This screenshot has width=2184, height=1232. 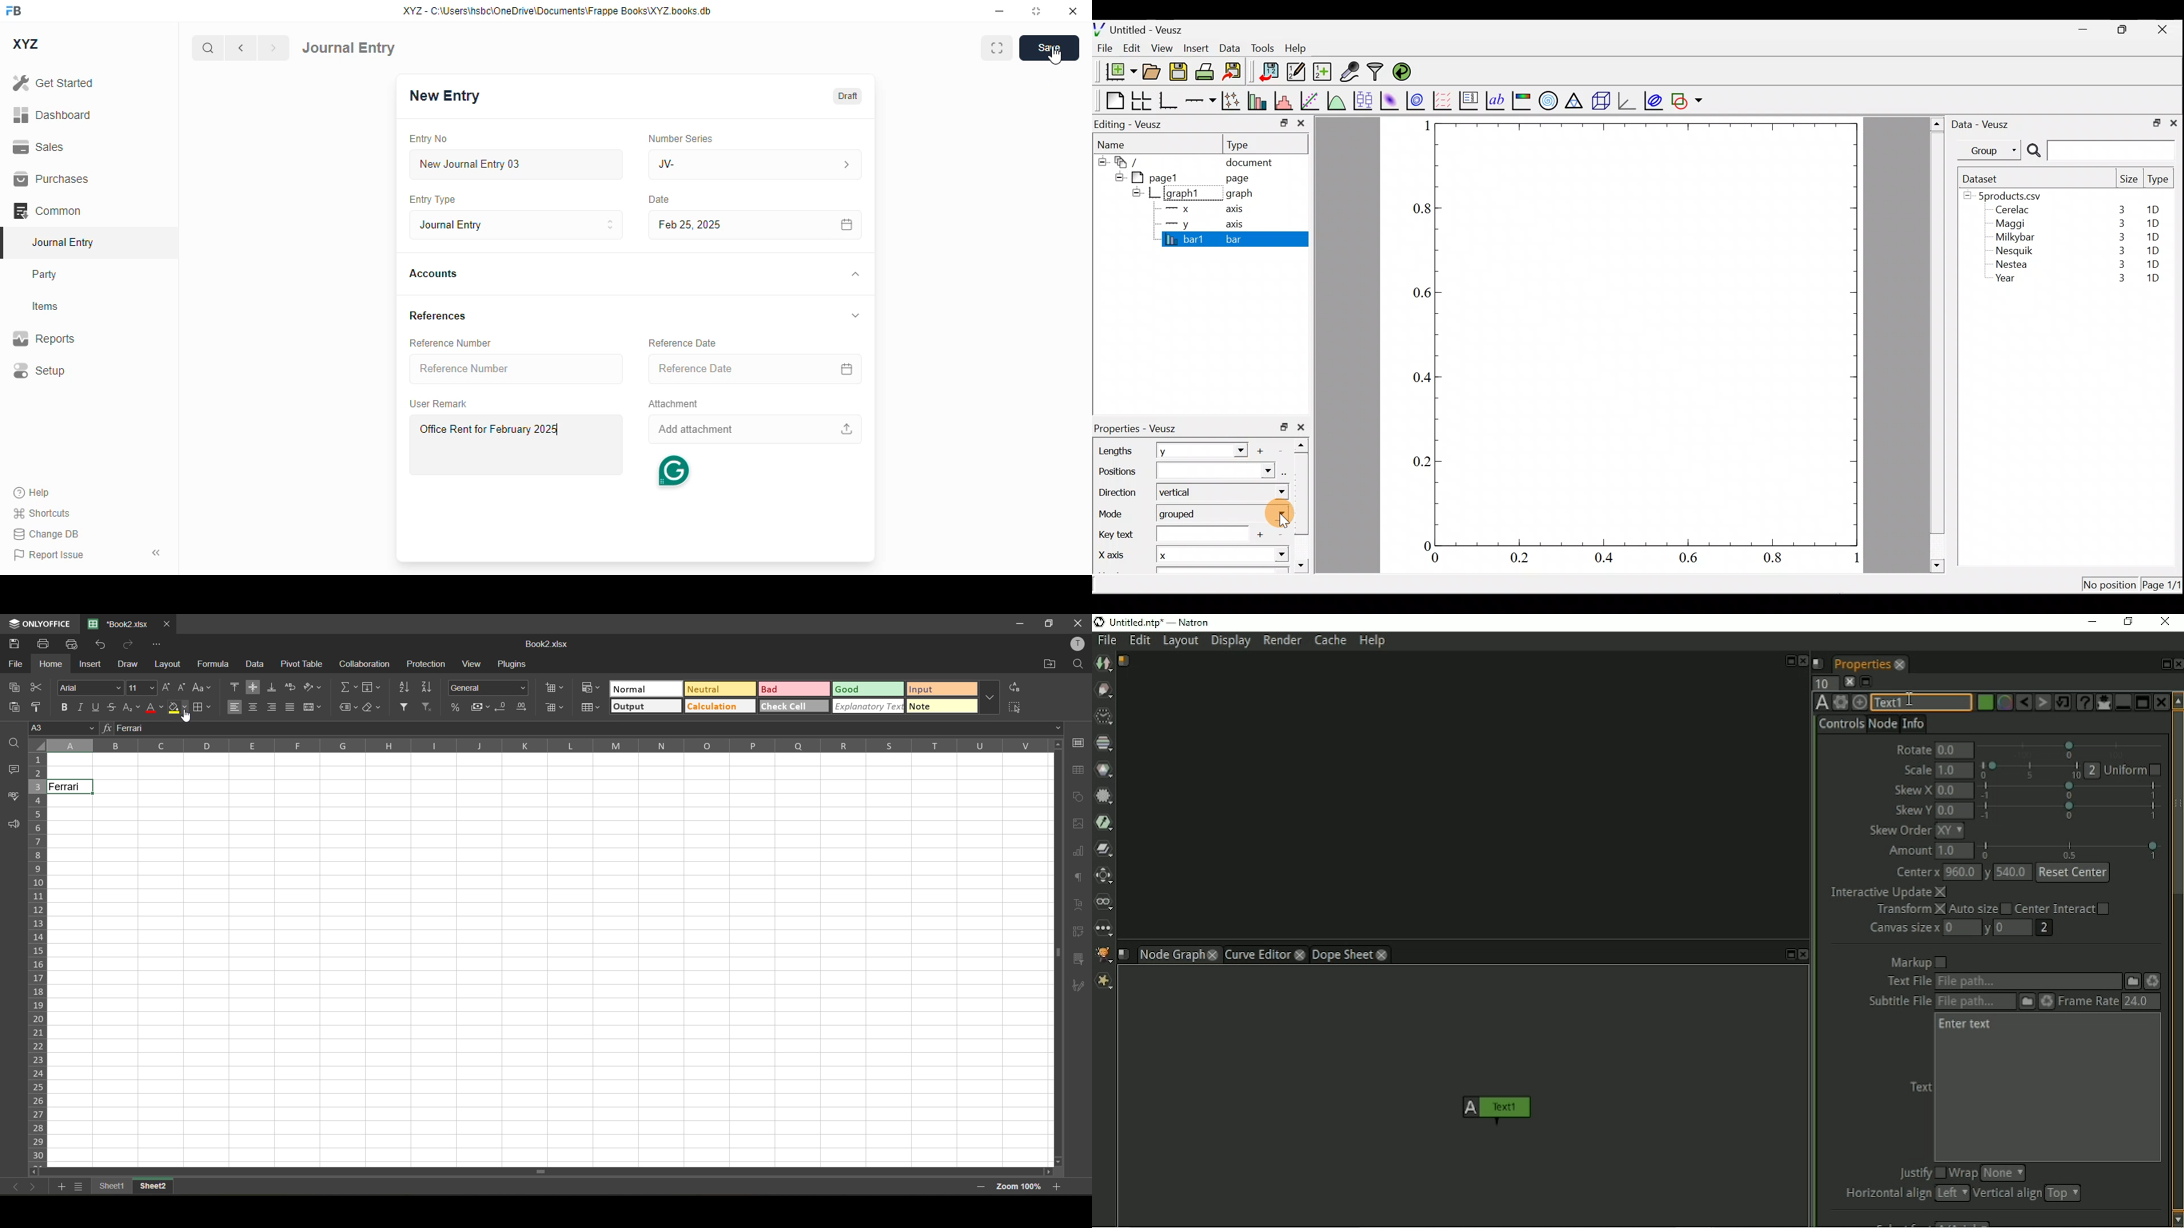 I want to click on party, so click(x=45, y=275).